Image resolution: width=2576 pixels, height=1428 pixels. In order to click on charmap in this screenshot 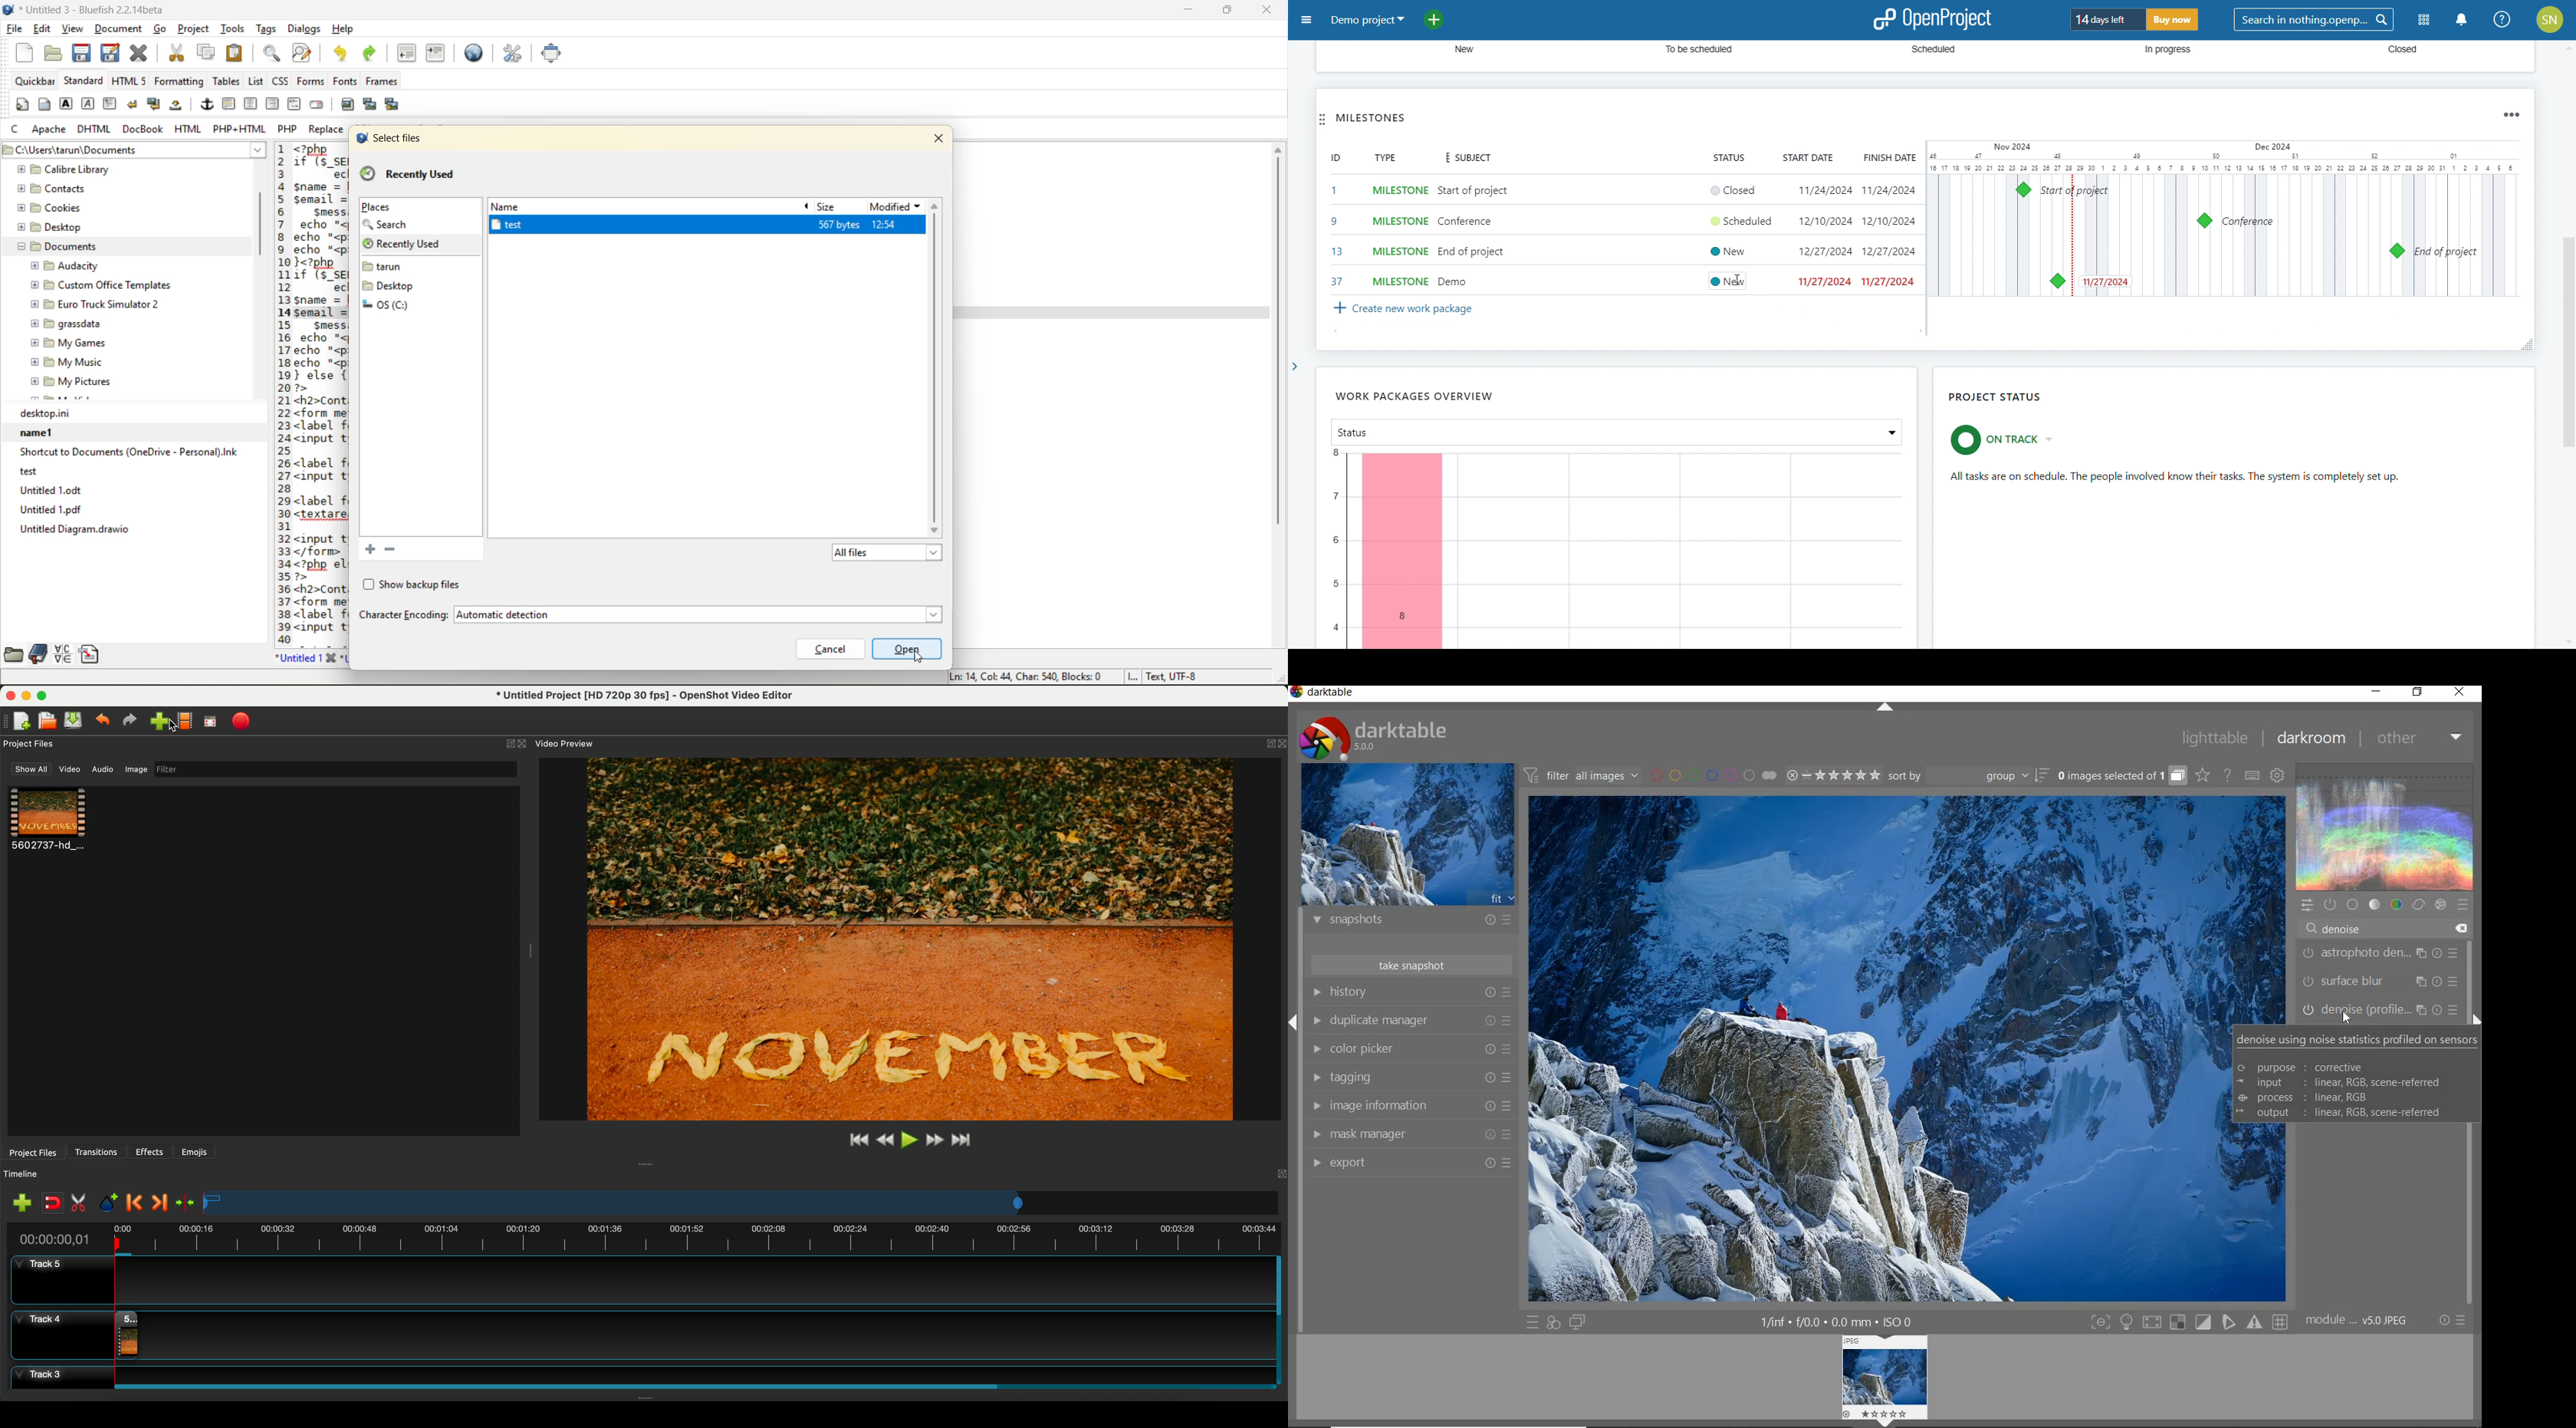, I will do `click(65, 654)`.